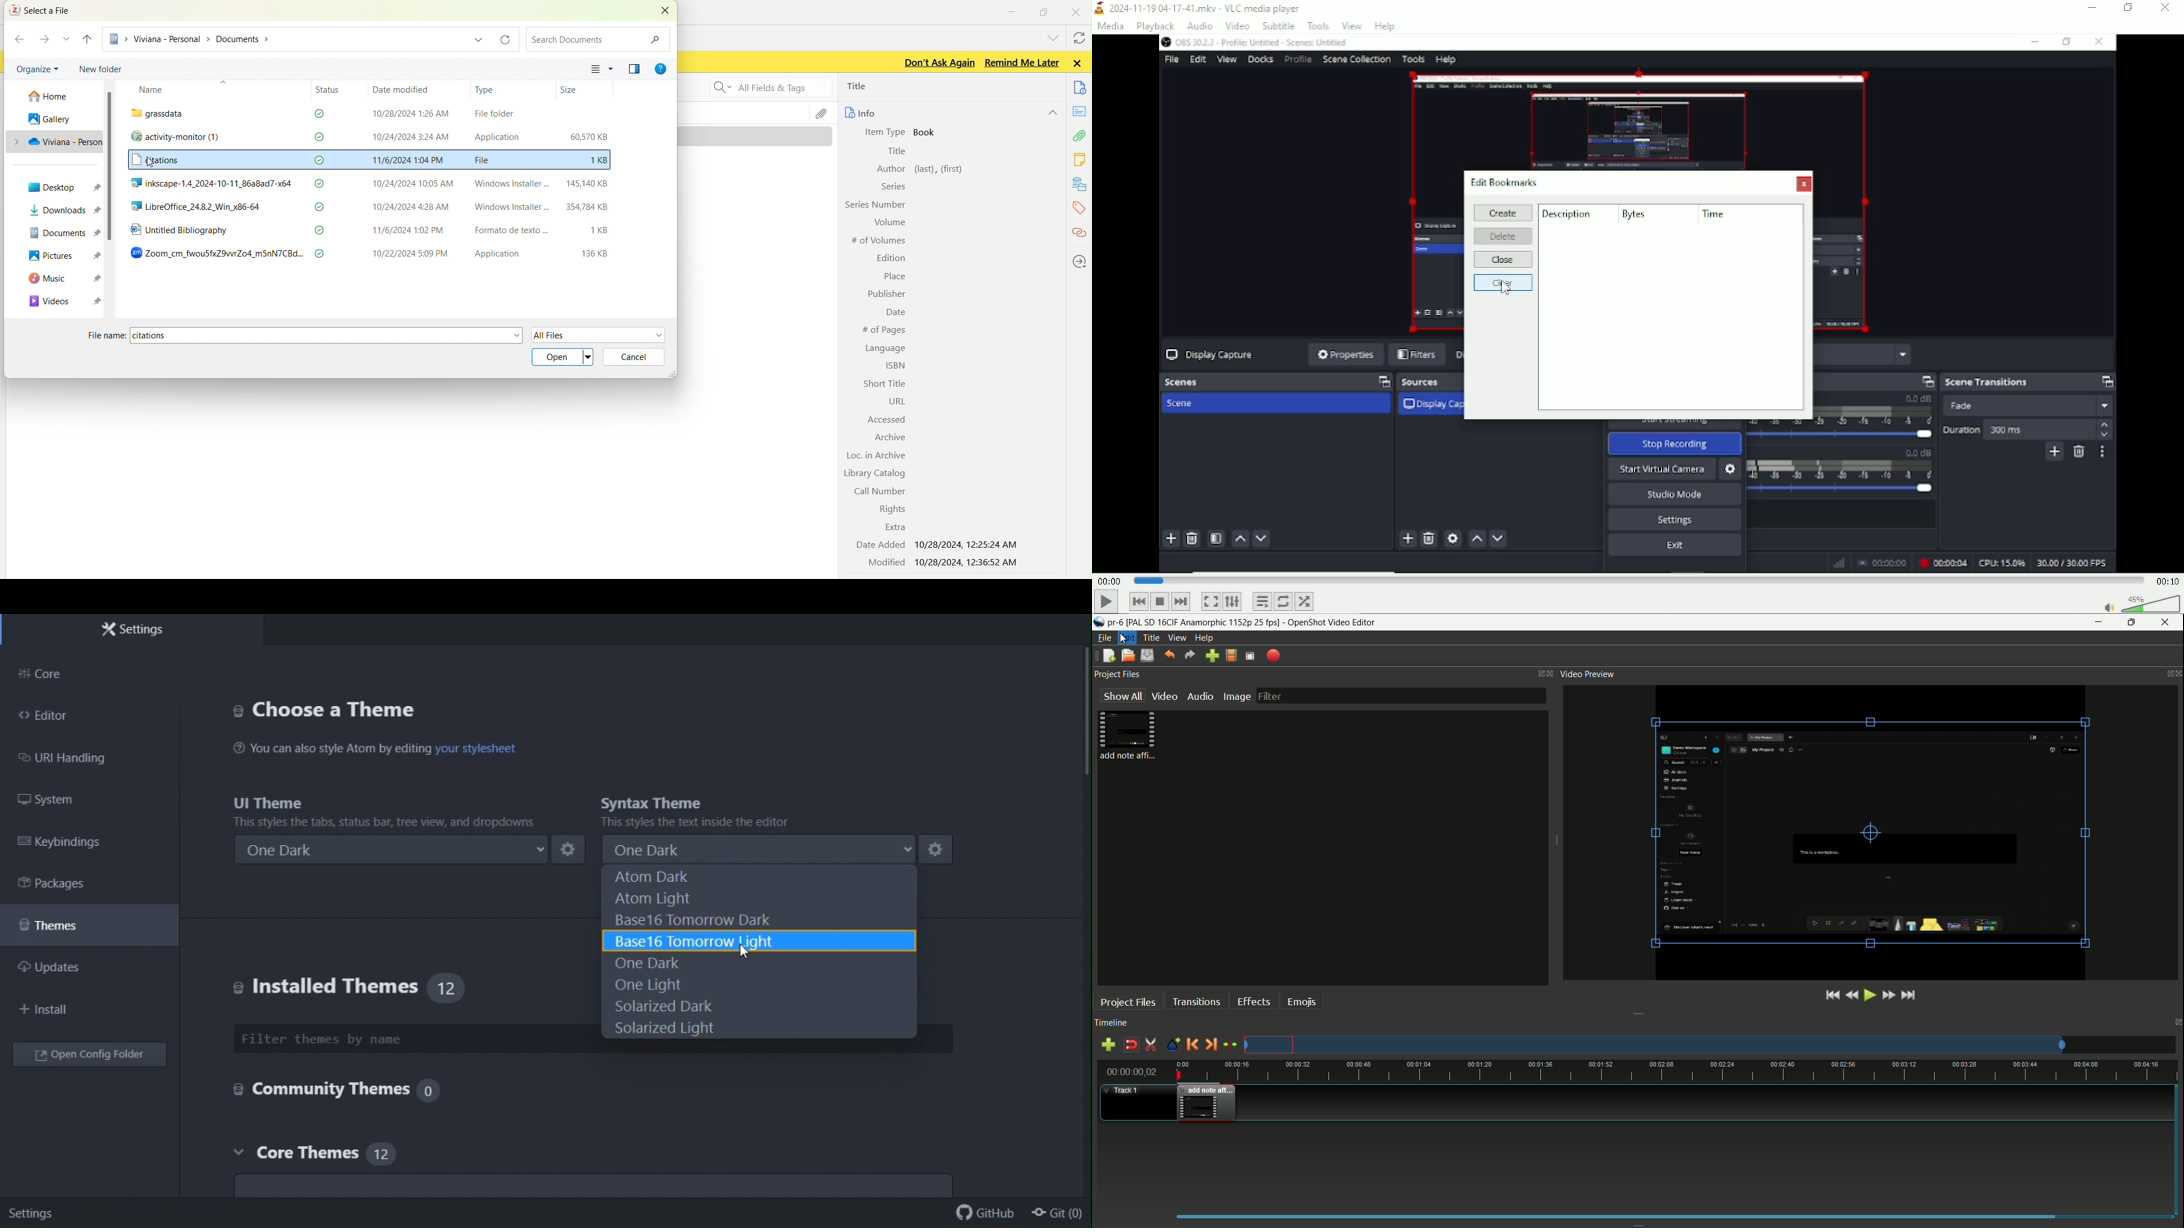  What do you see at coordinates (2179, 674) in the screenshot?
I see `close video preview` at bounding box center [2179, 674].